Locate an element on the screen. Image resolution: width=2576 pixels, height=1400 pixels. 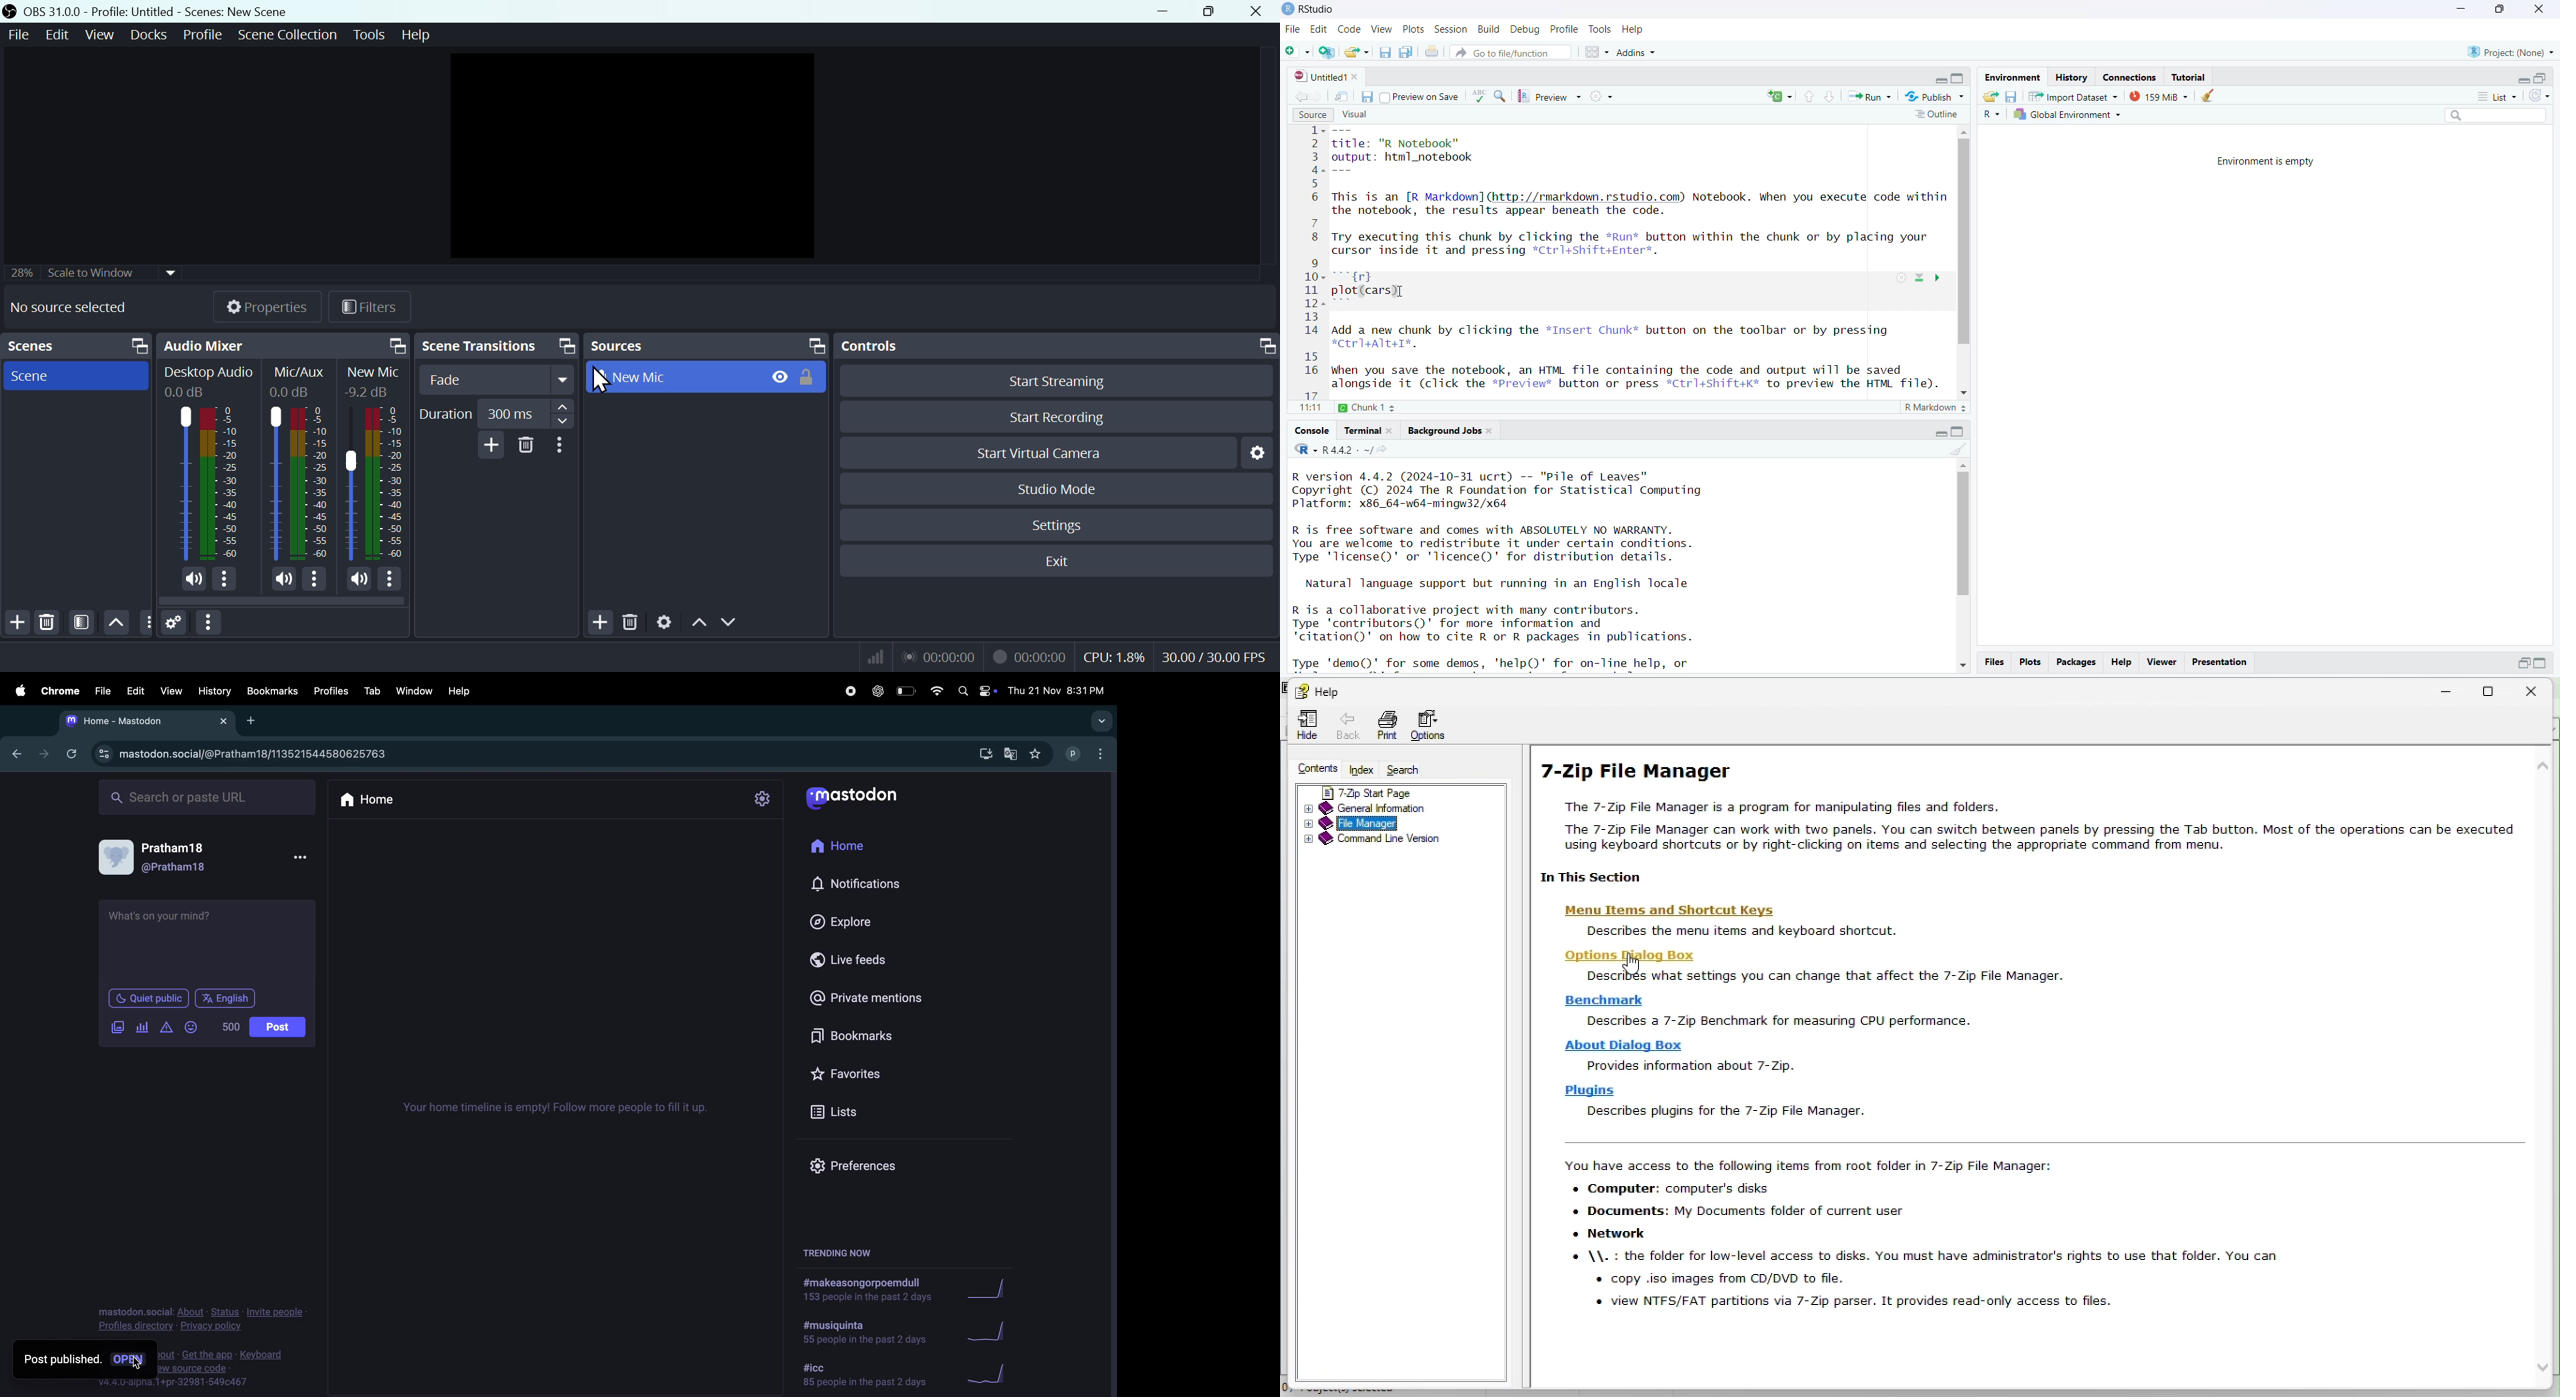
Mic/Aux is located at coordinates (301, 373).